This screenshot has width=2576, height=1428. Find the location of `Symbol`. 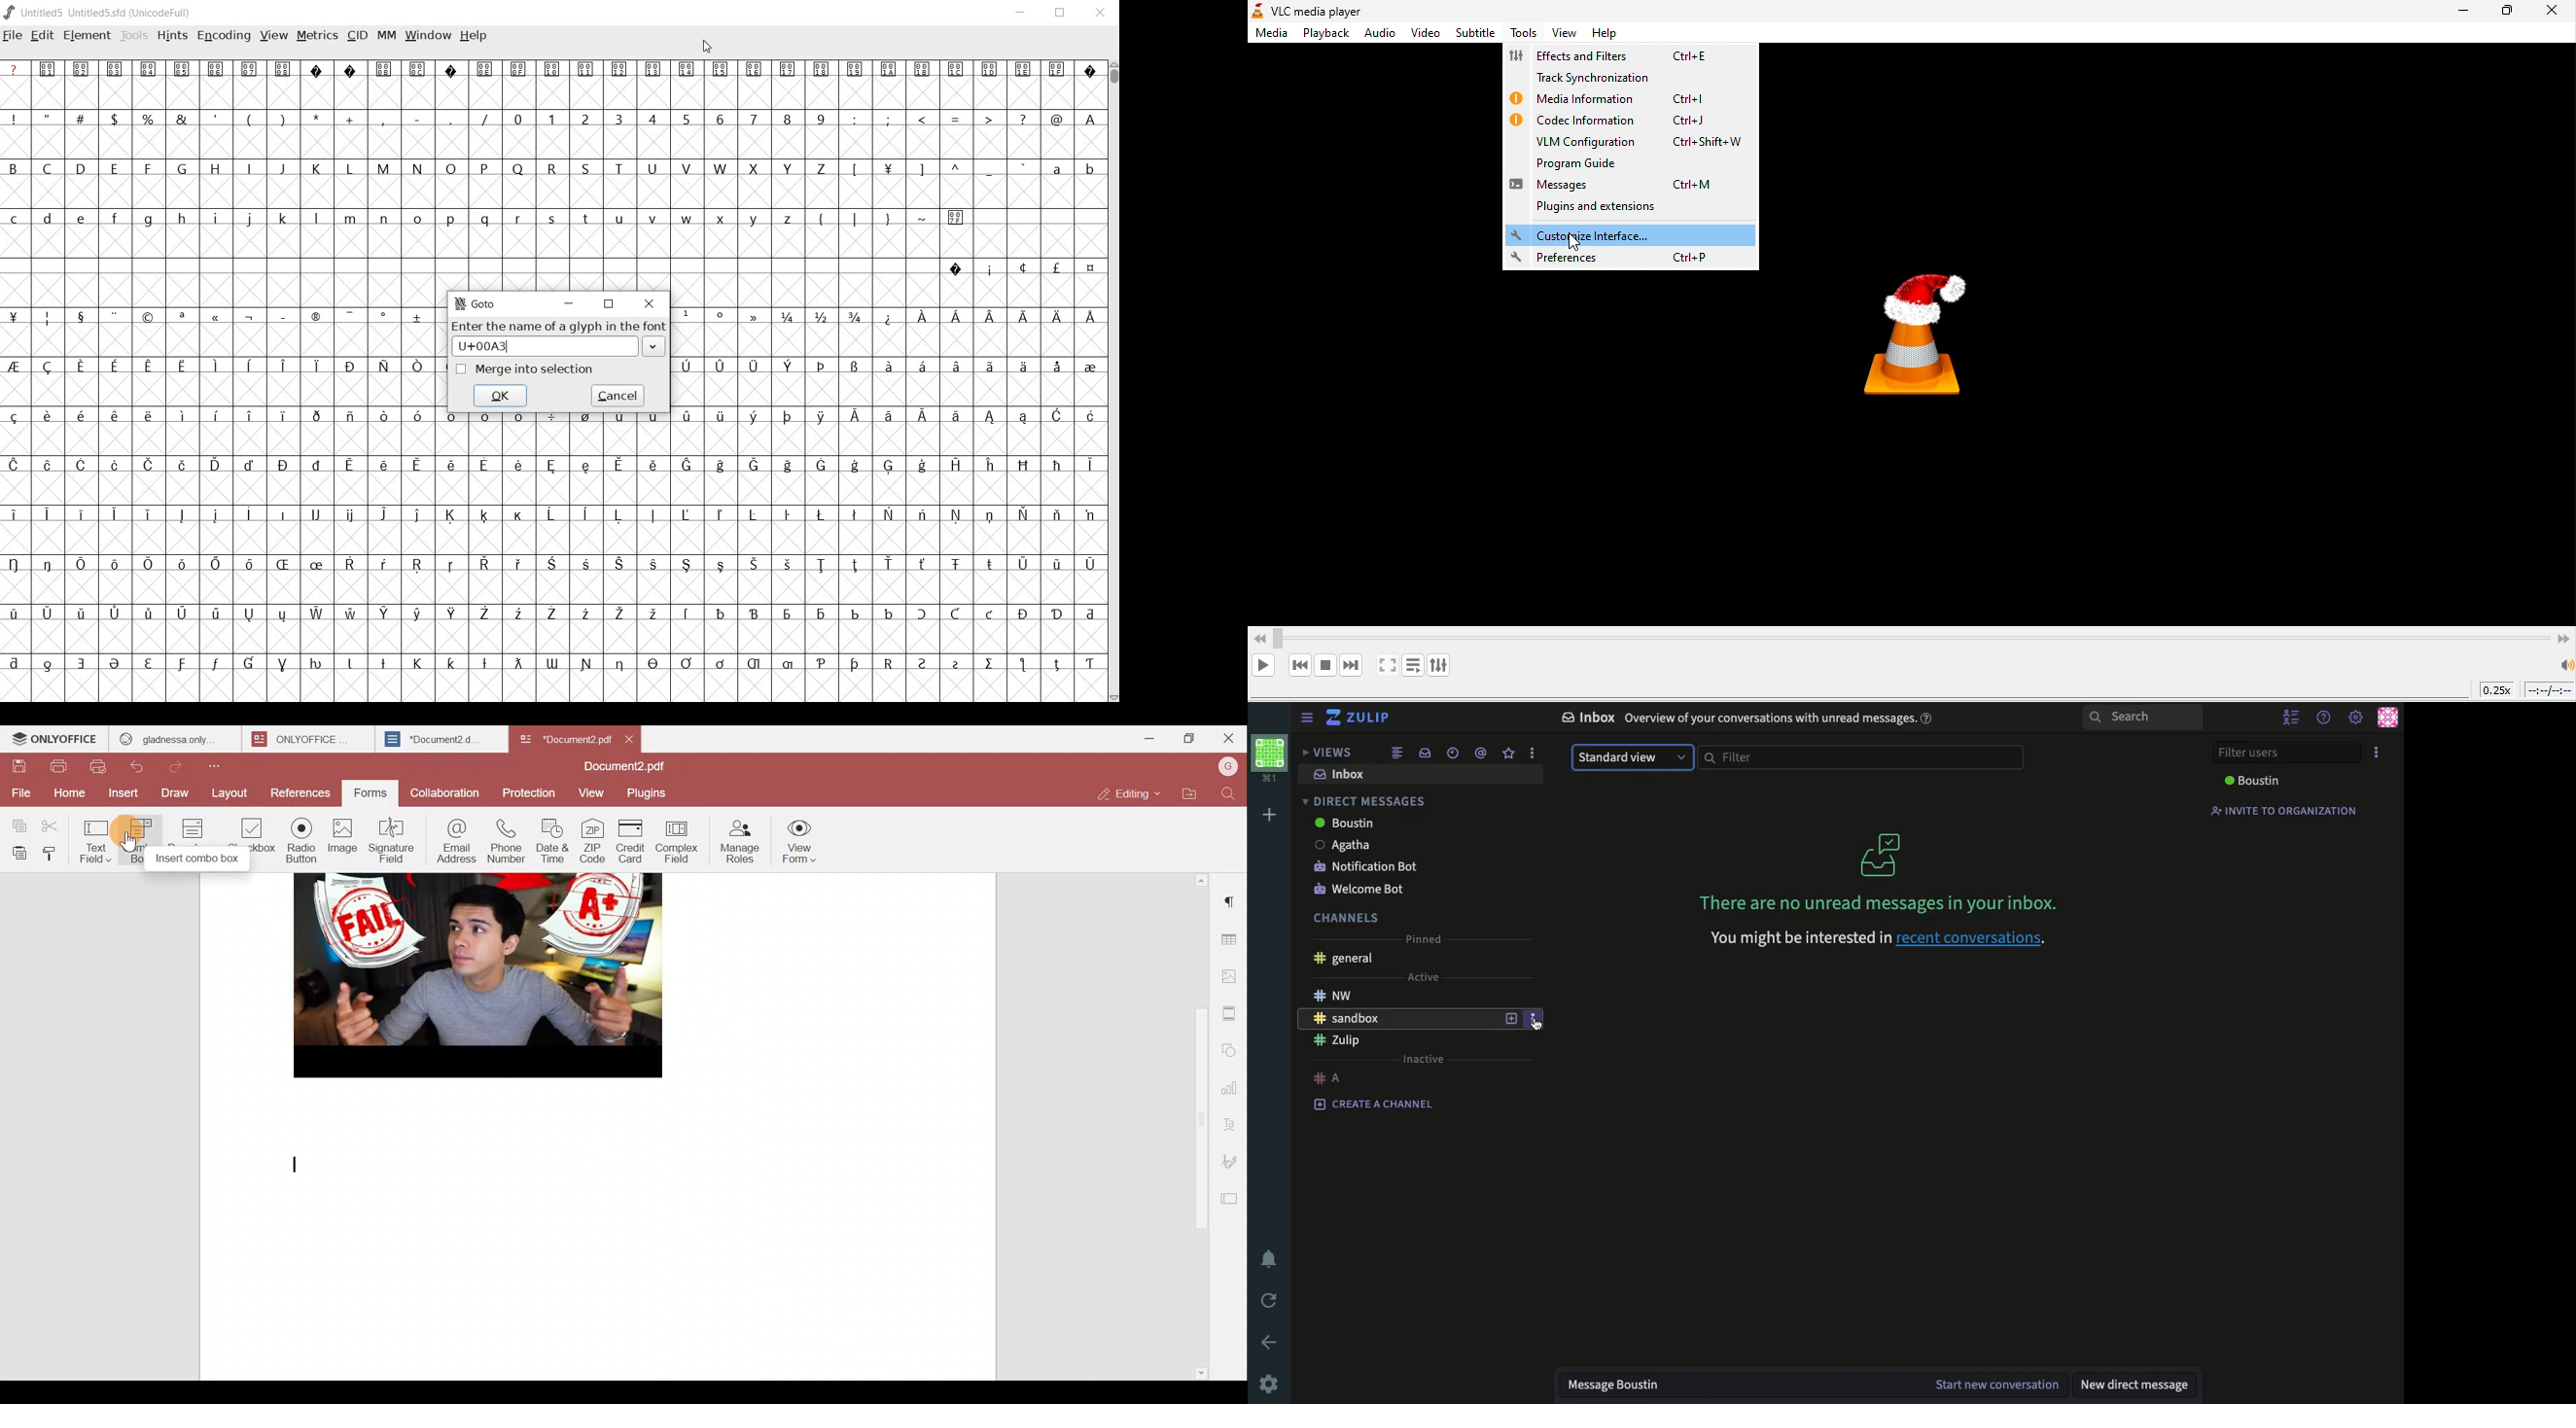

Symbol is located at coordinates (283, 465).